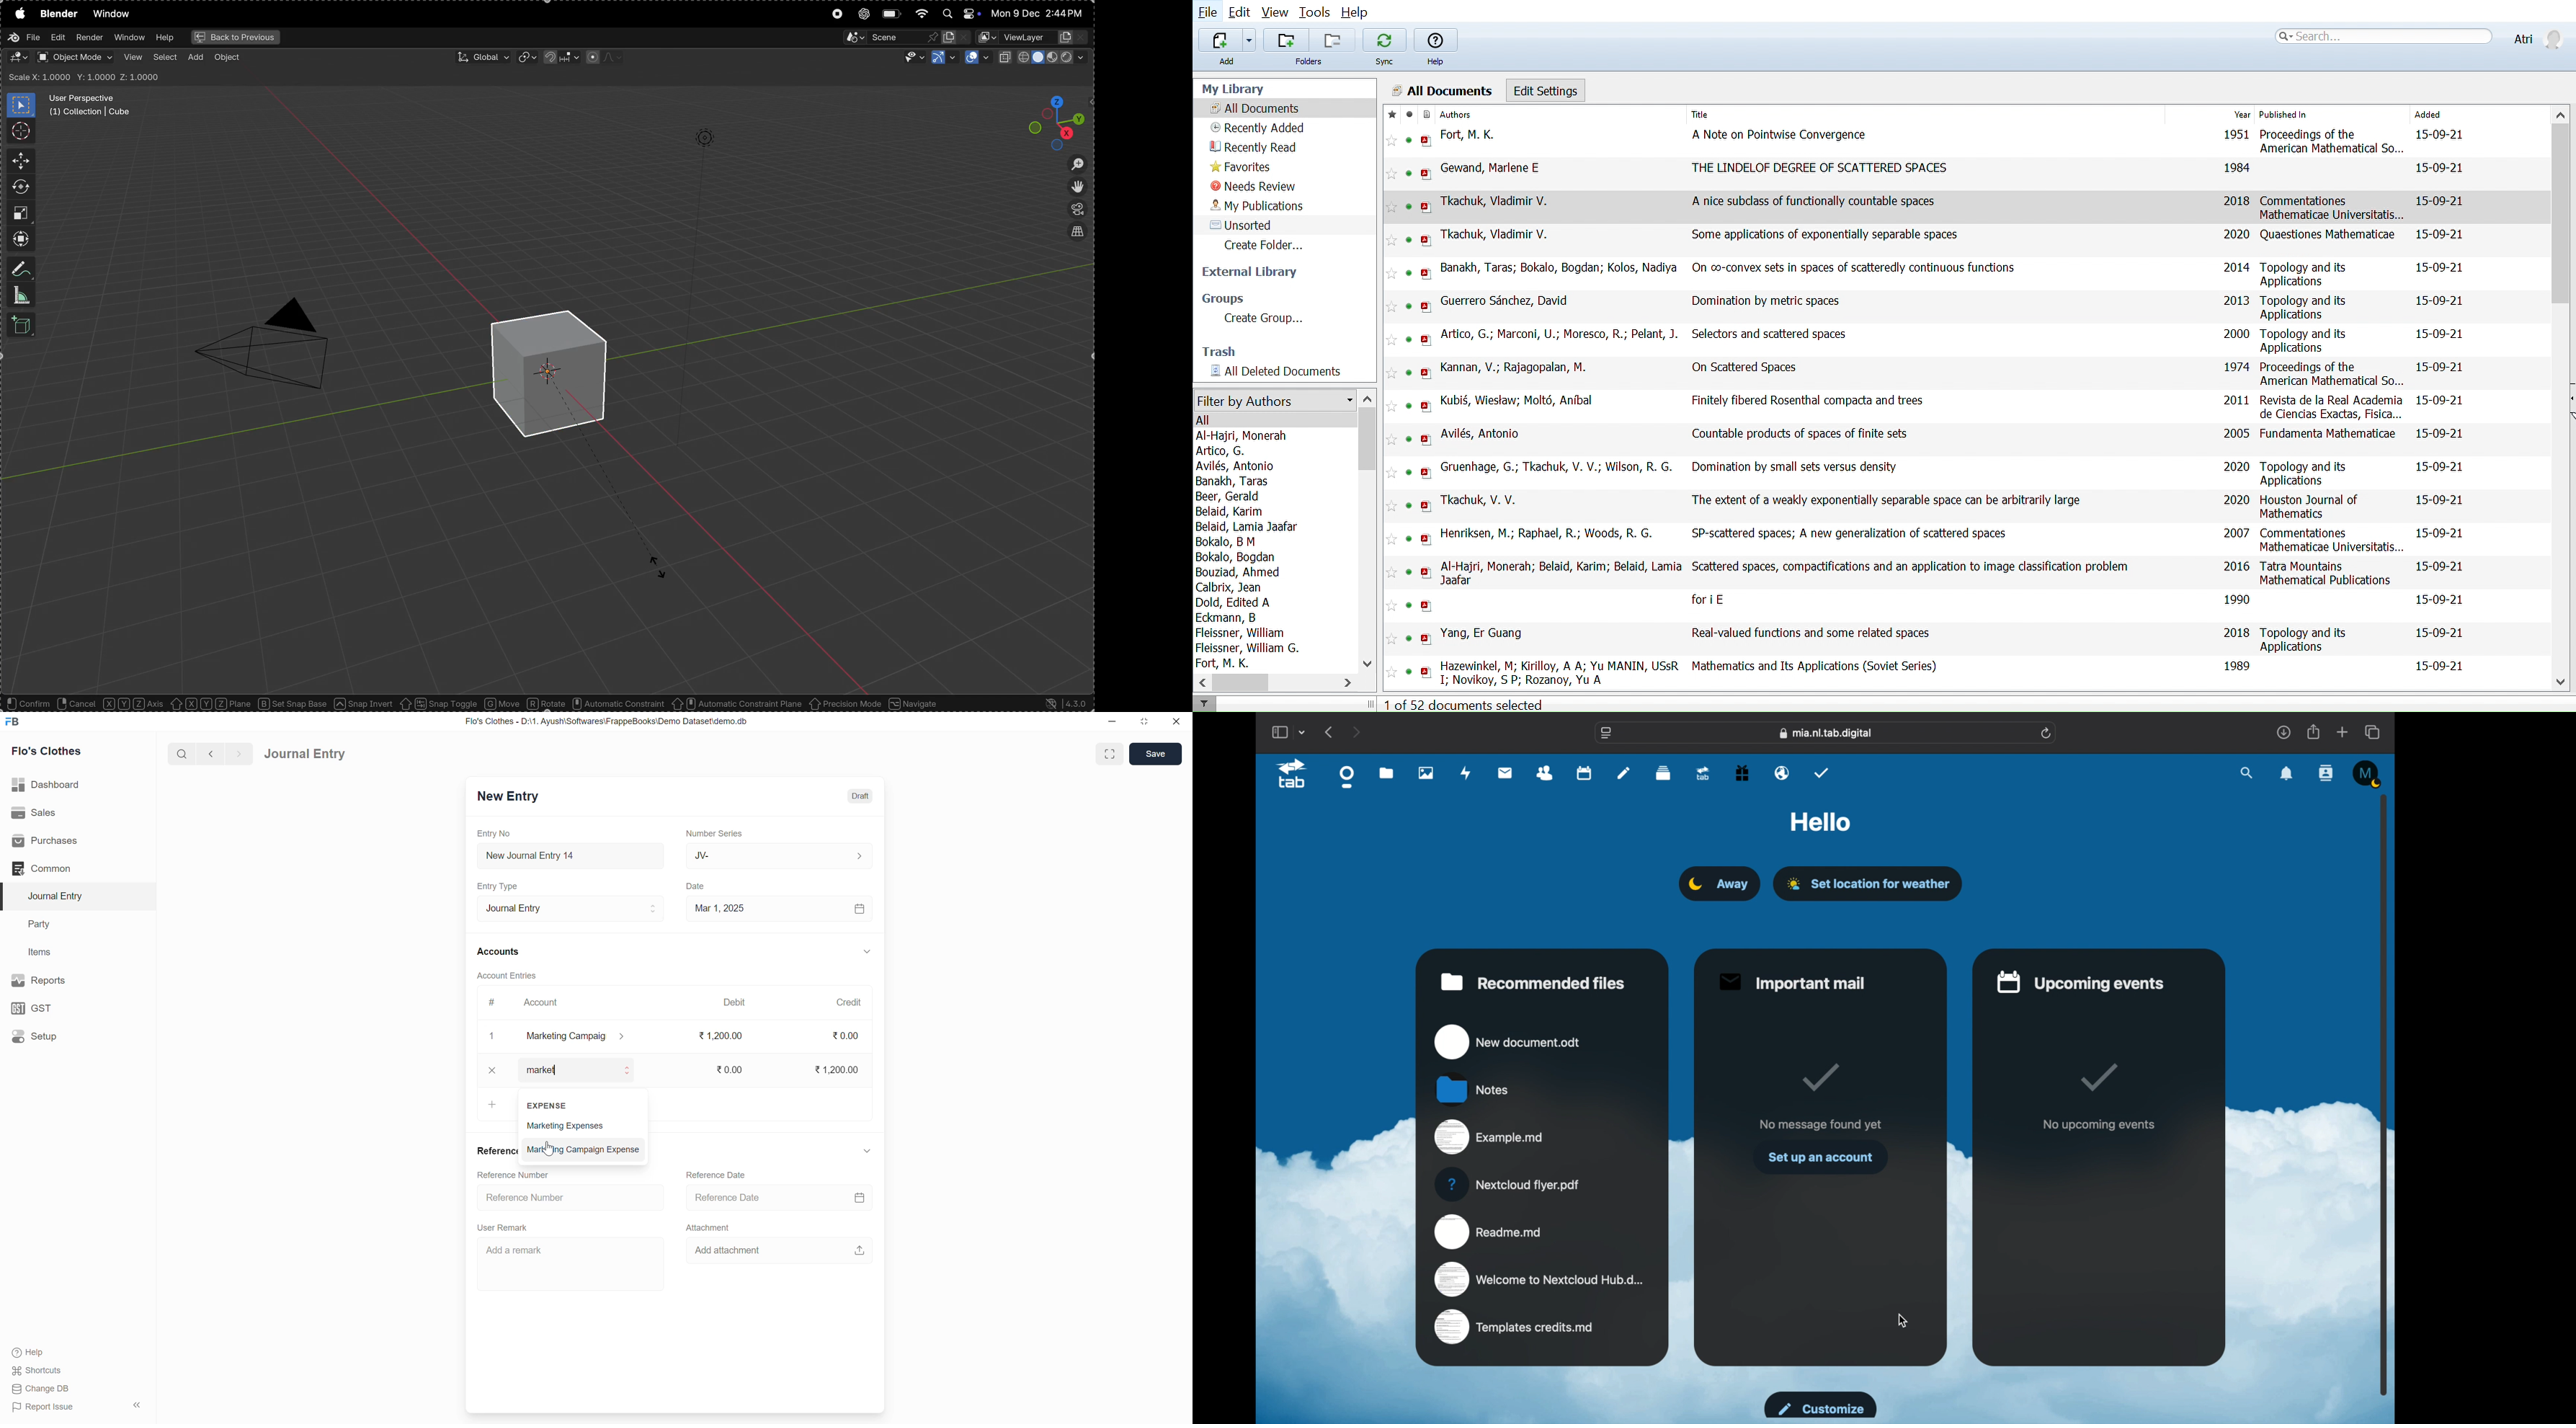 This screenshot has width=2576, height=1428. What do you see at coordinates (2436, 267) in the screenshot?
I see `15-09-21` at bounding box center [2436, 267].